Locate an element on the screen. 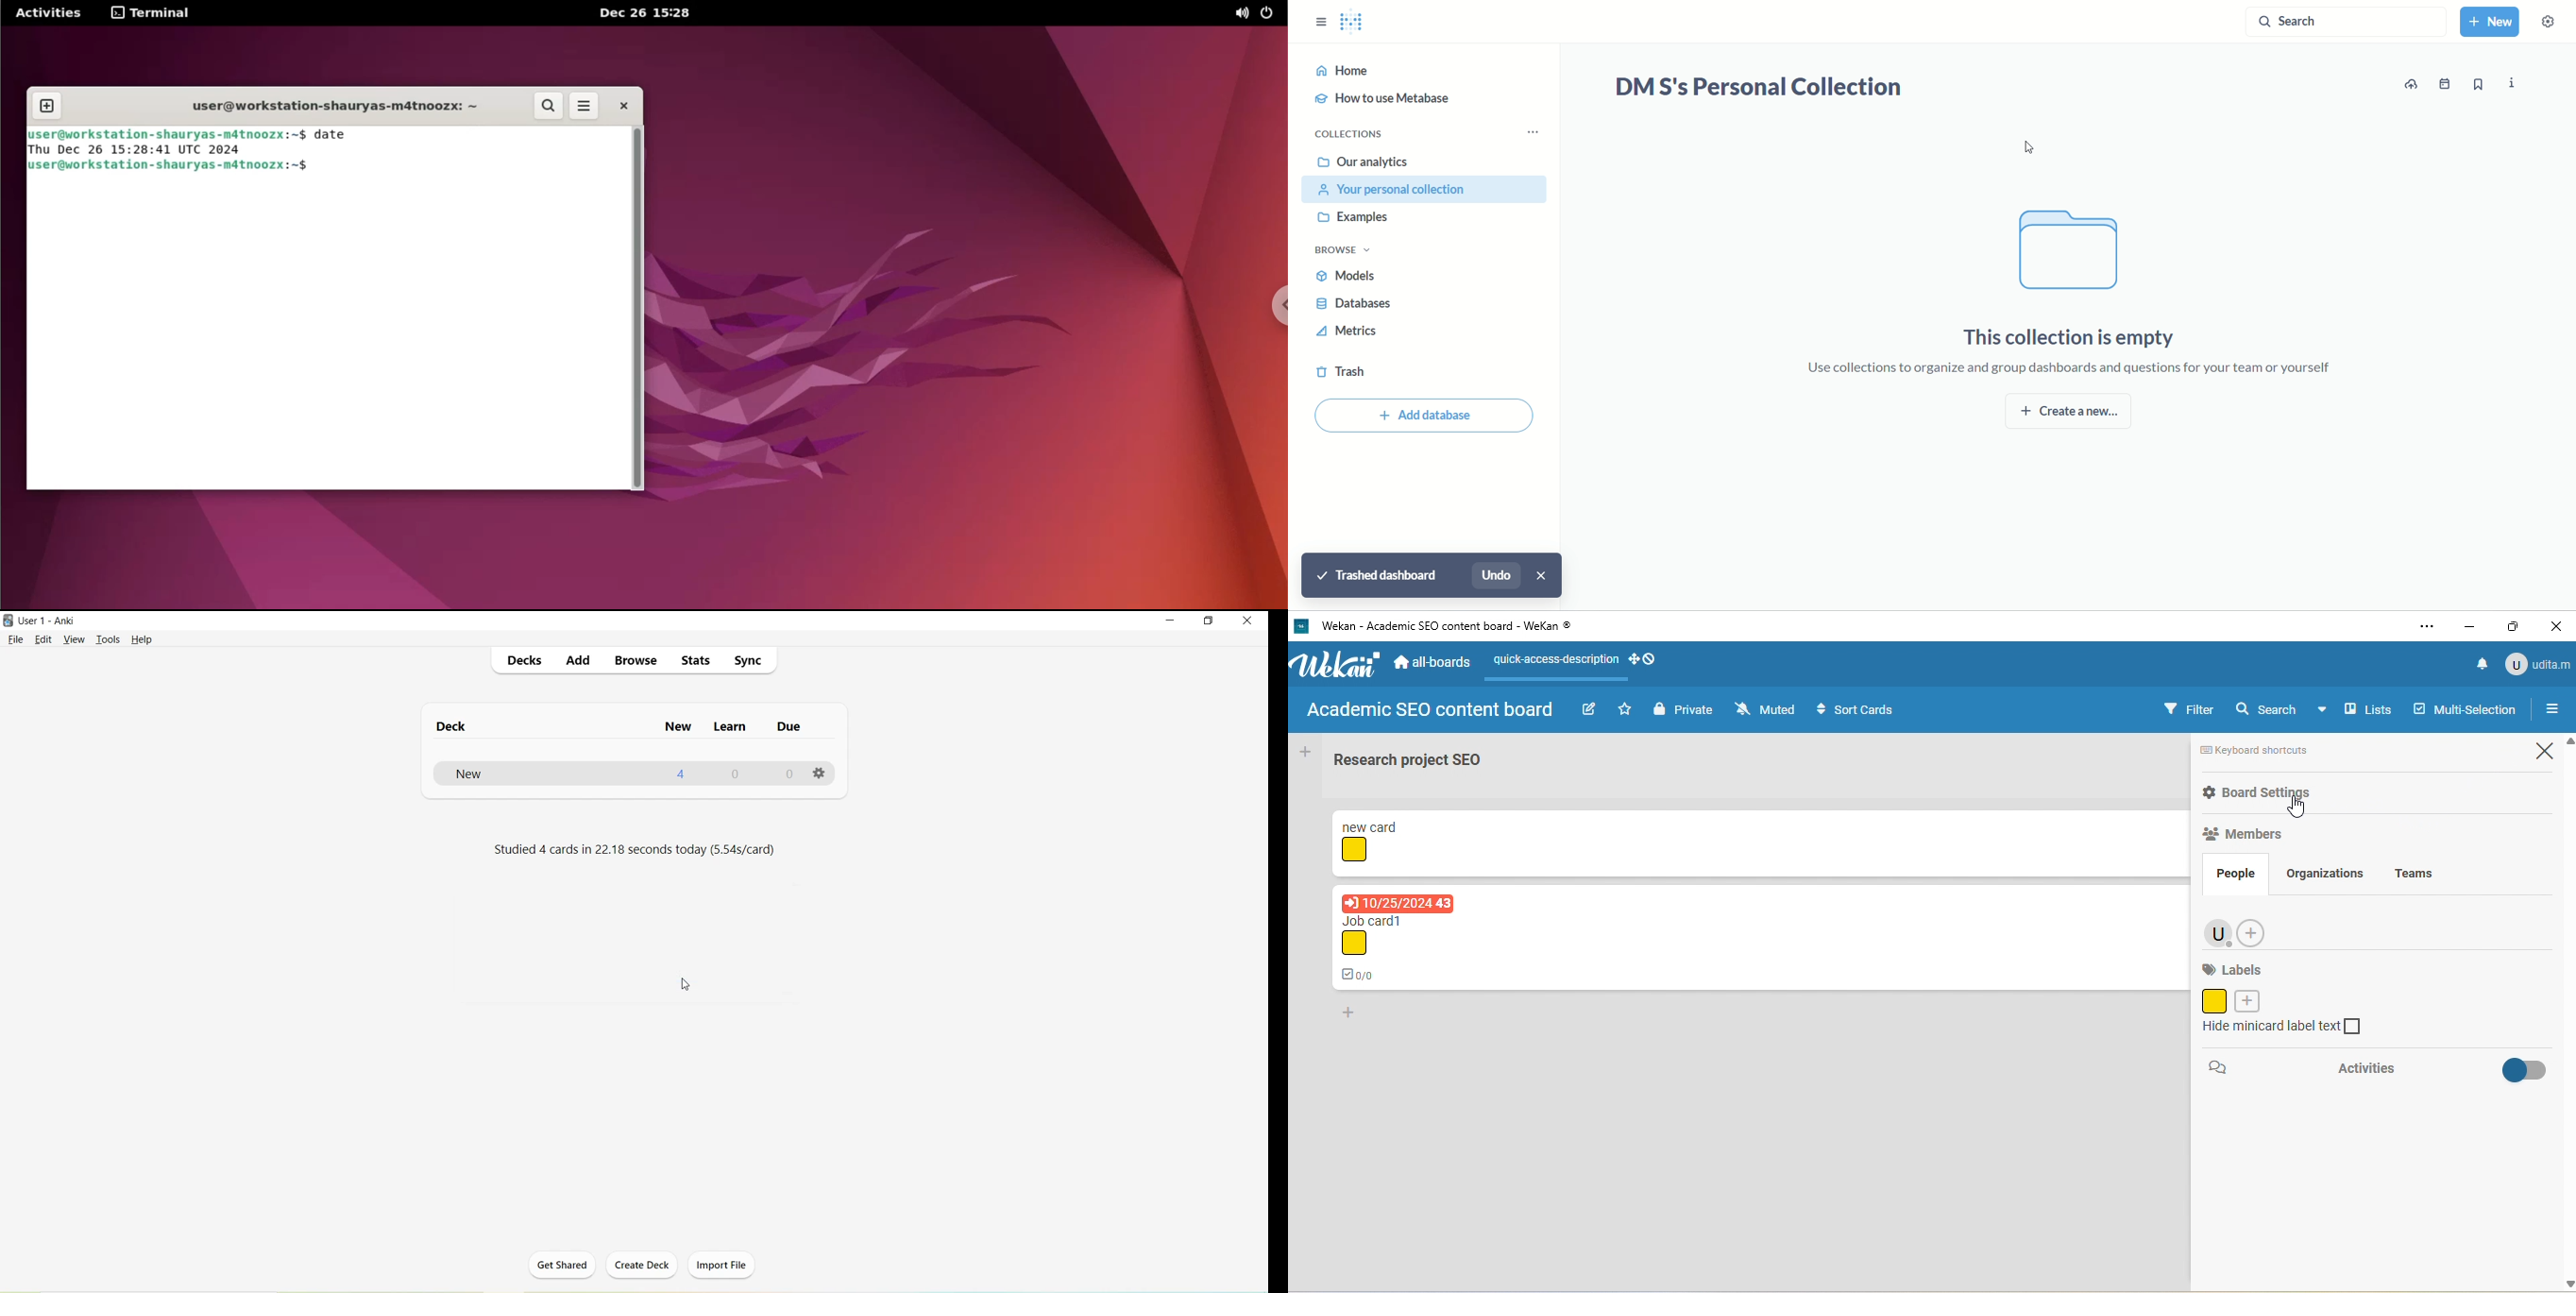 This screenshot has height=1316, width=2576. academic seo content board is located at coordinates (1432, 712).